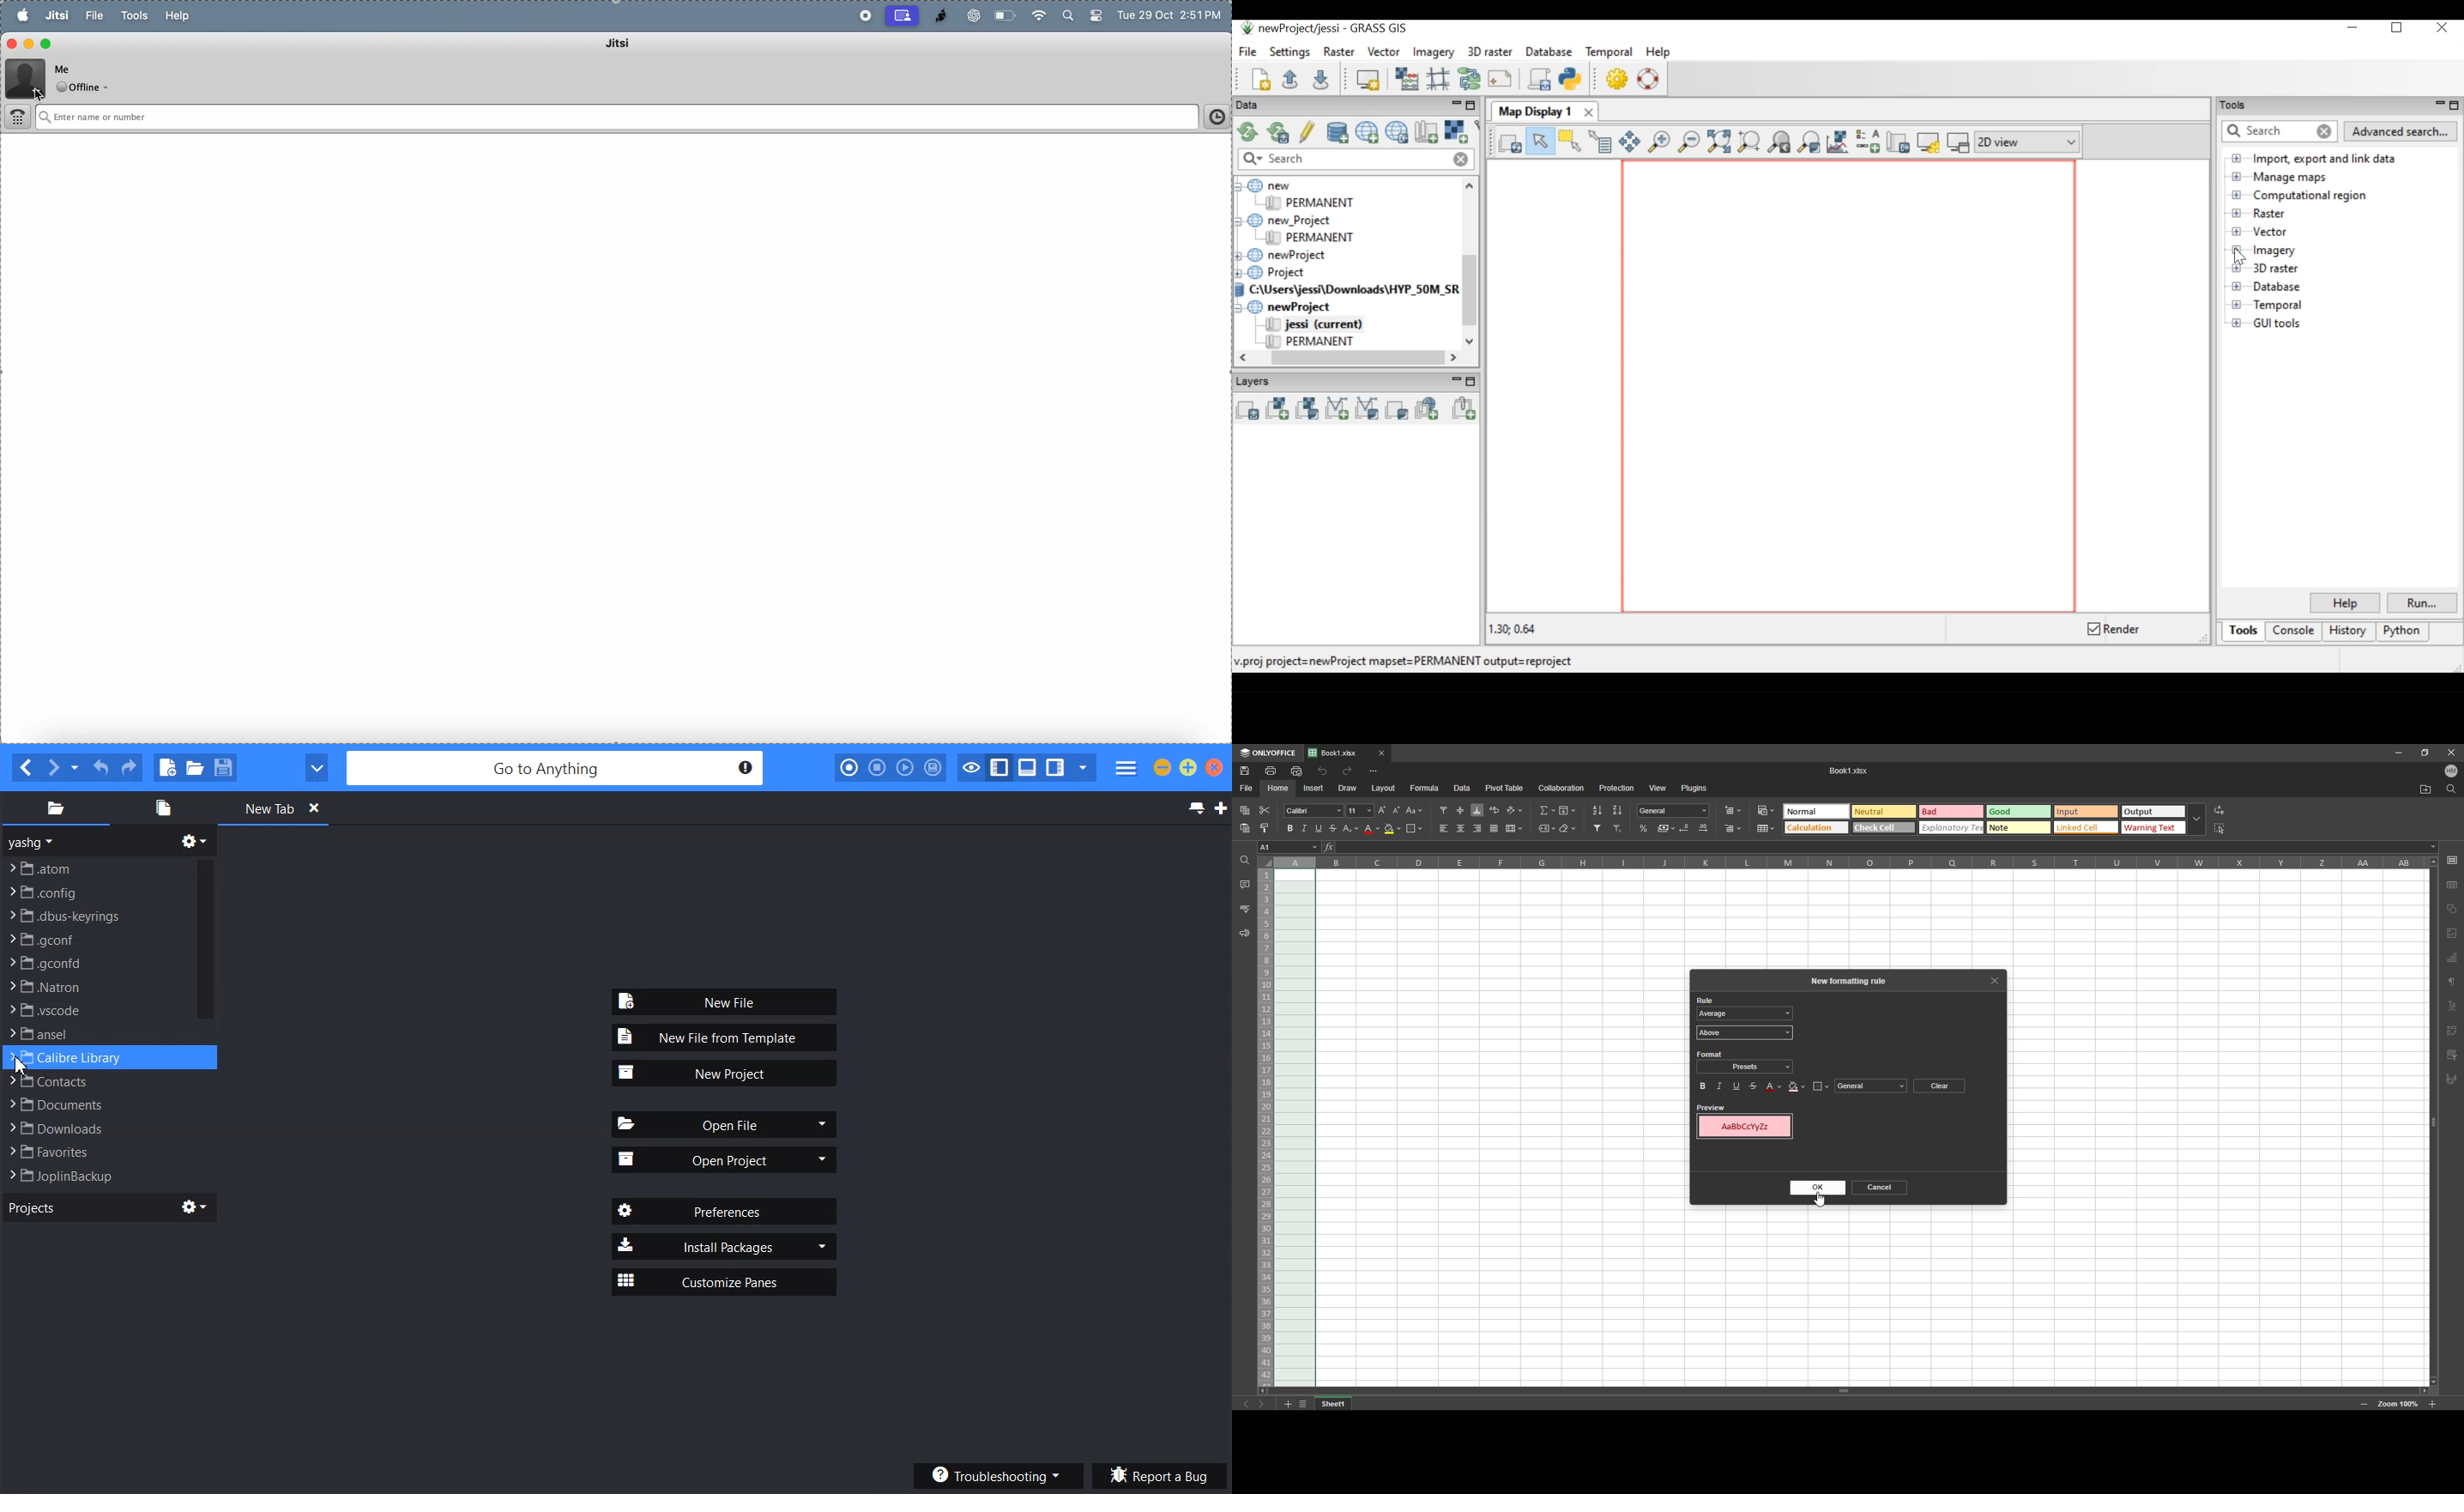 The width and height of the screenshot is (2464, 1512). What do you see at coordinates (1703, 828) in the screenshot?
I see `increase decimal` at bounding box center [1703, 828].